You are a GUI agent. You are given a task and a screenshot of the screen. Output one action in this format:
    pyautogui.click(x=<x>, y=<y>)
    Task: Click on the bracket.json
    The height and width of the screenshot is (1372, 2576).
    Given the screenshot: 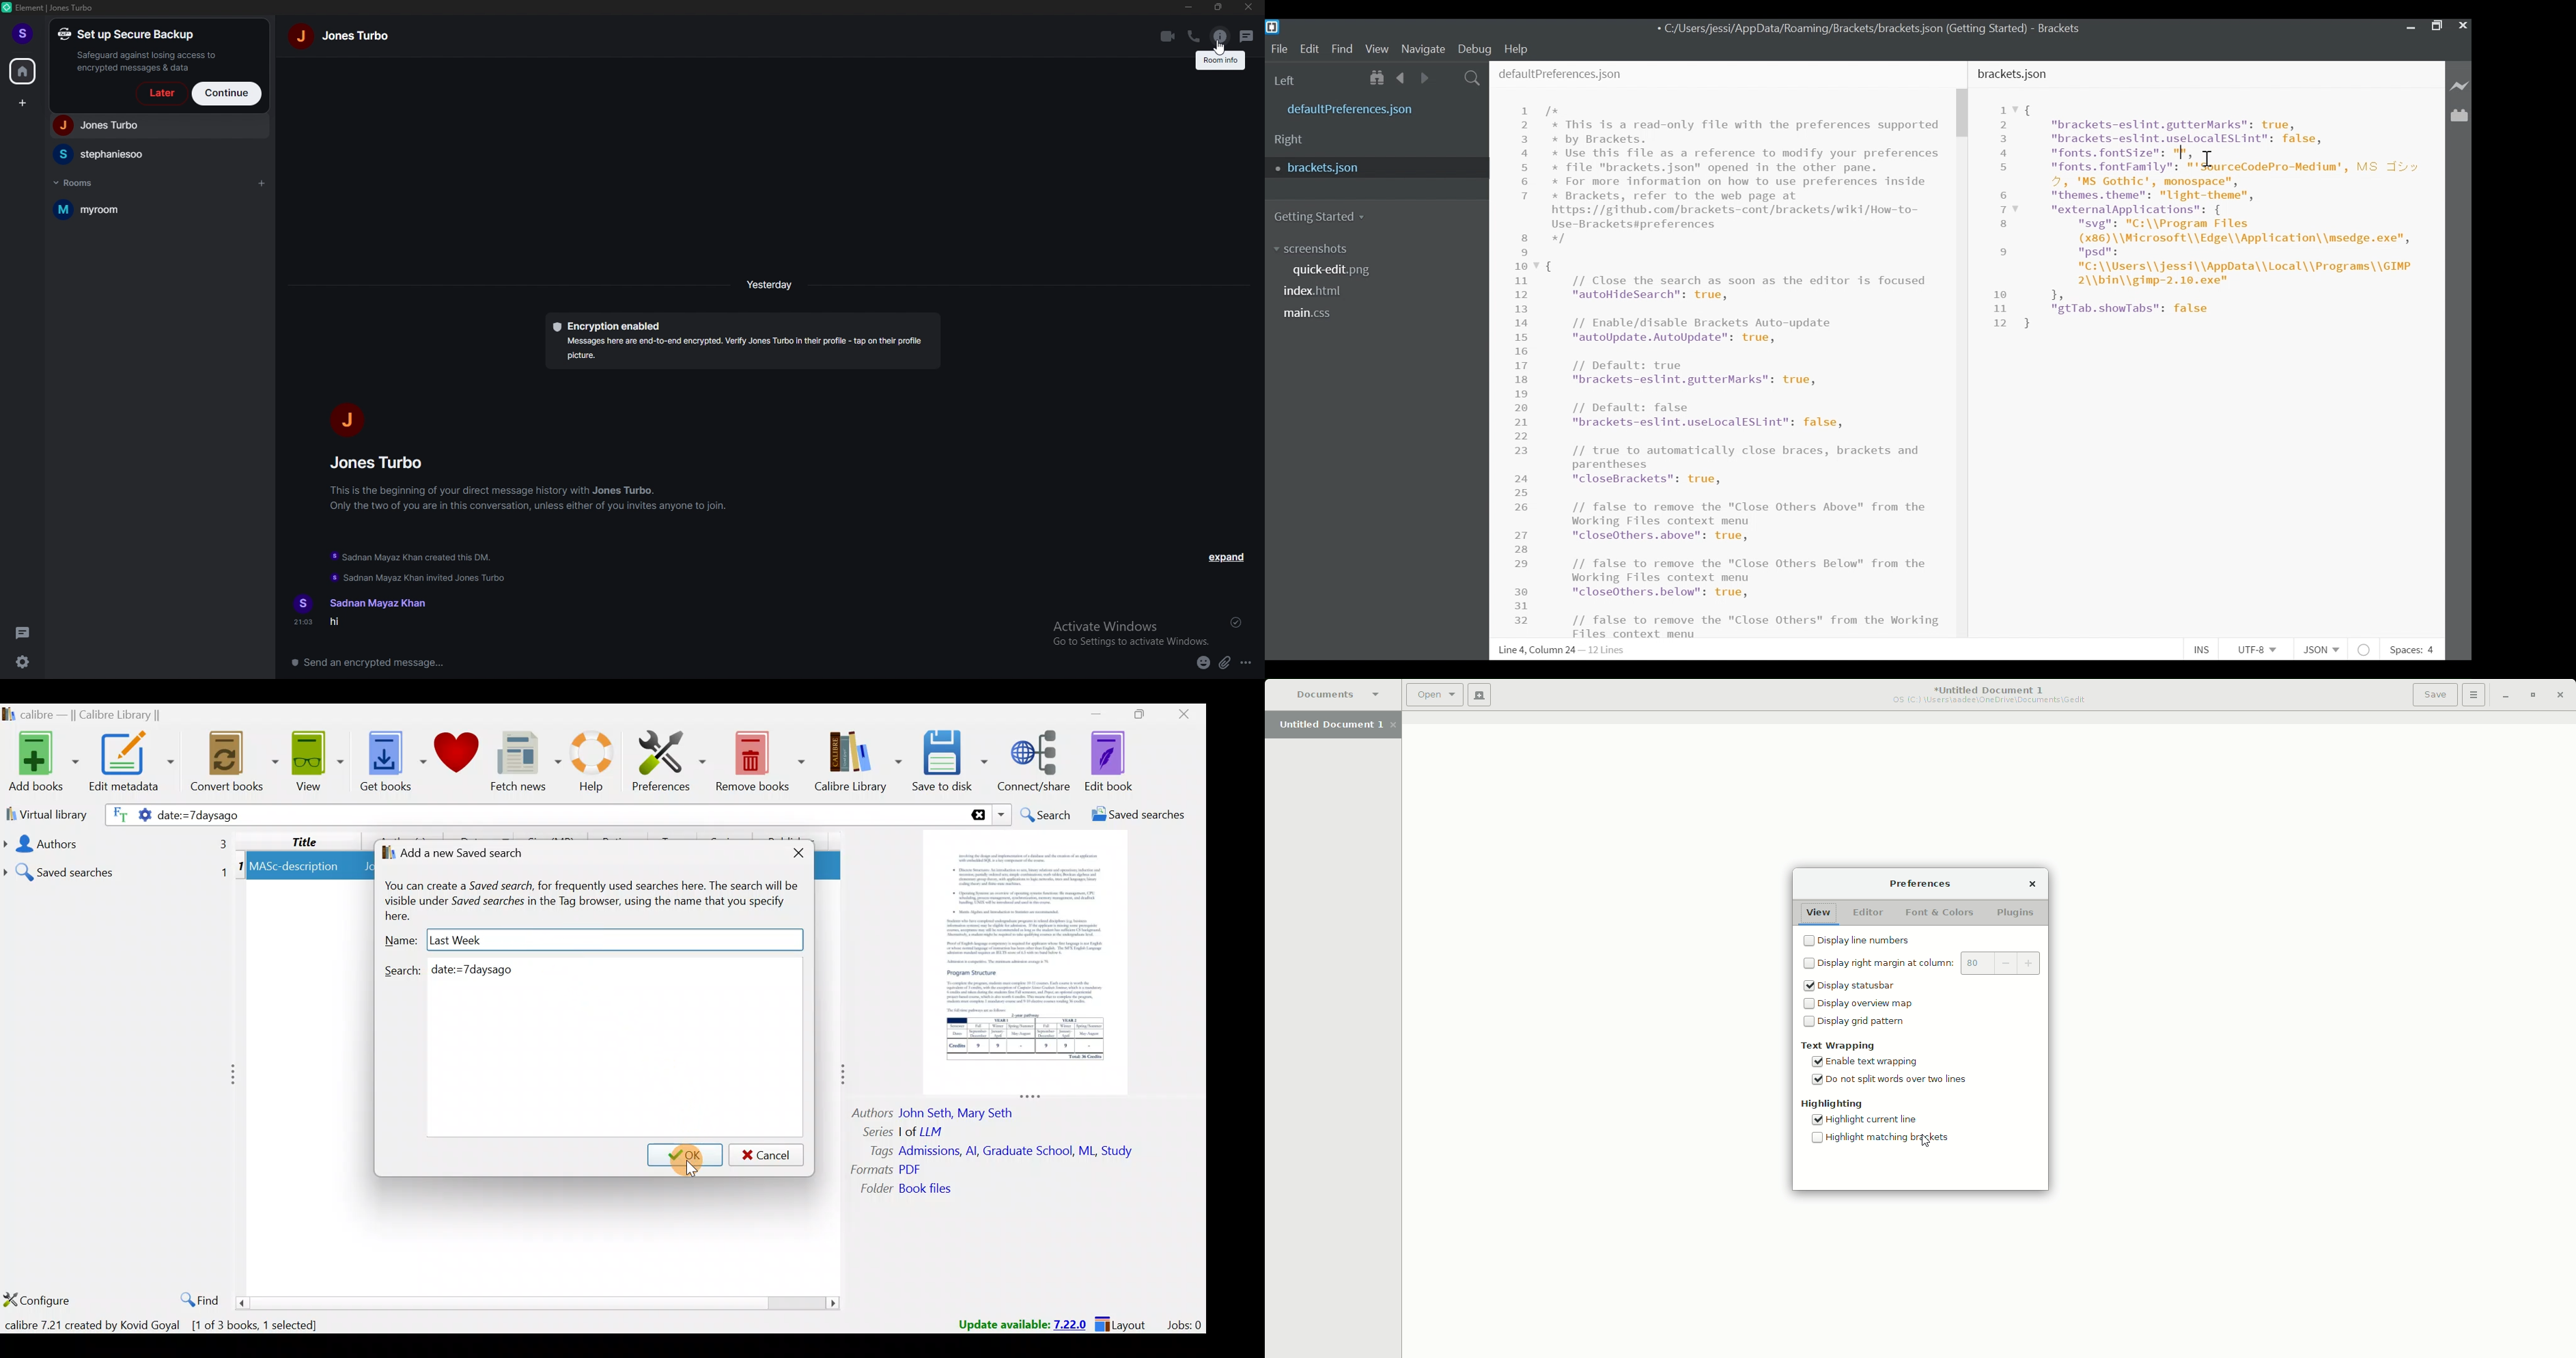 What is the action you would take?
    pyautogui.click(x=2015, y=74)
    